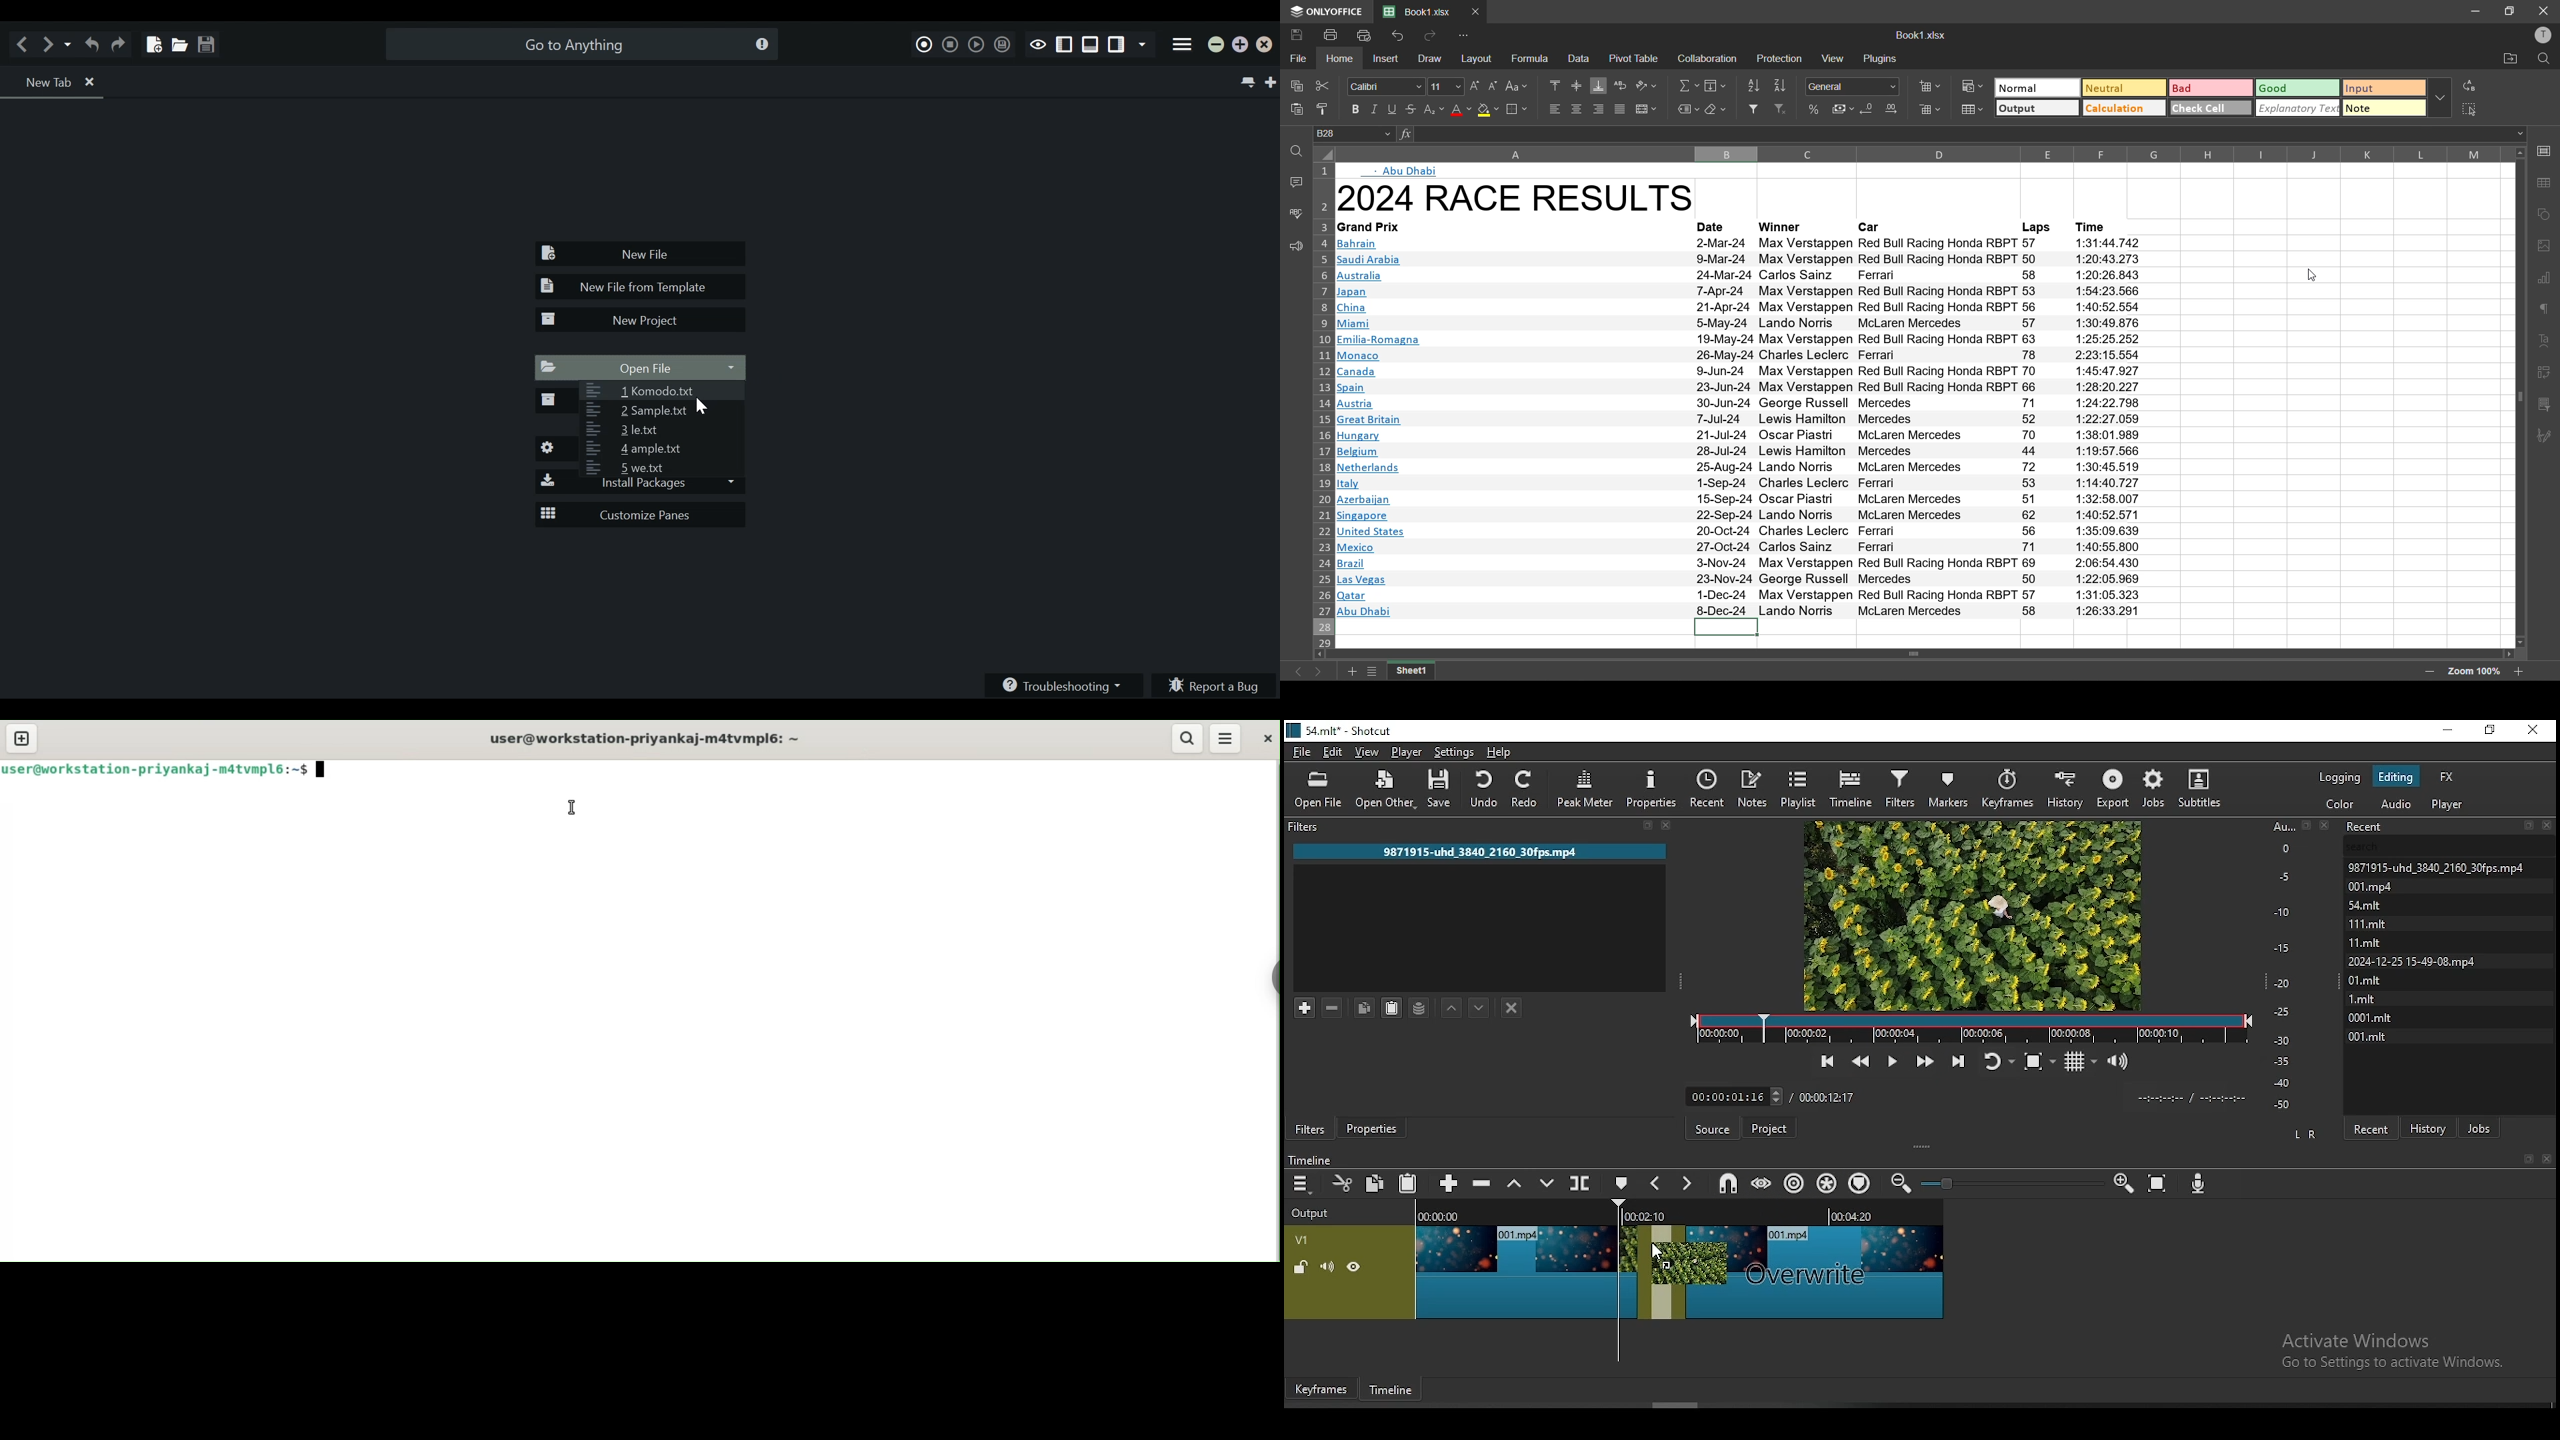  Describe the element at coordinates (1899, 787) in the screenshot. I see `filters` at that location.